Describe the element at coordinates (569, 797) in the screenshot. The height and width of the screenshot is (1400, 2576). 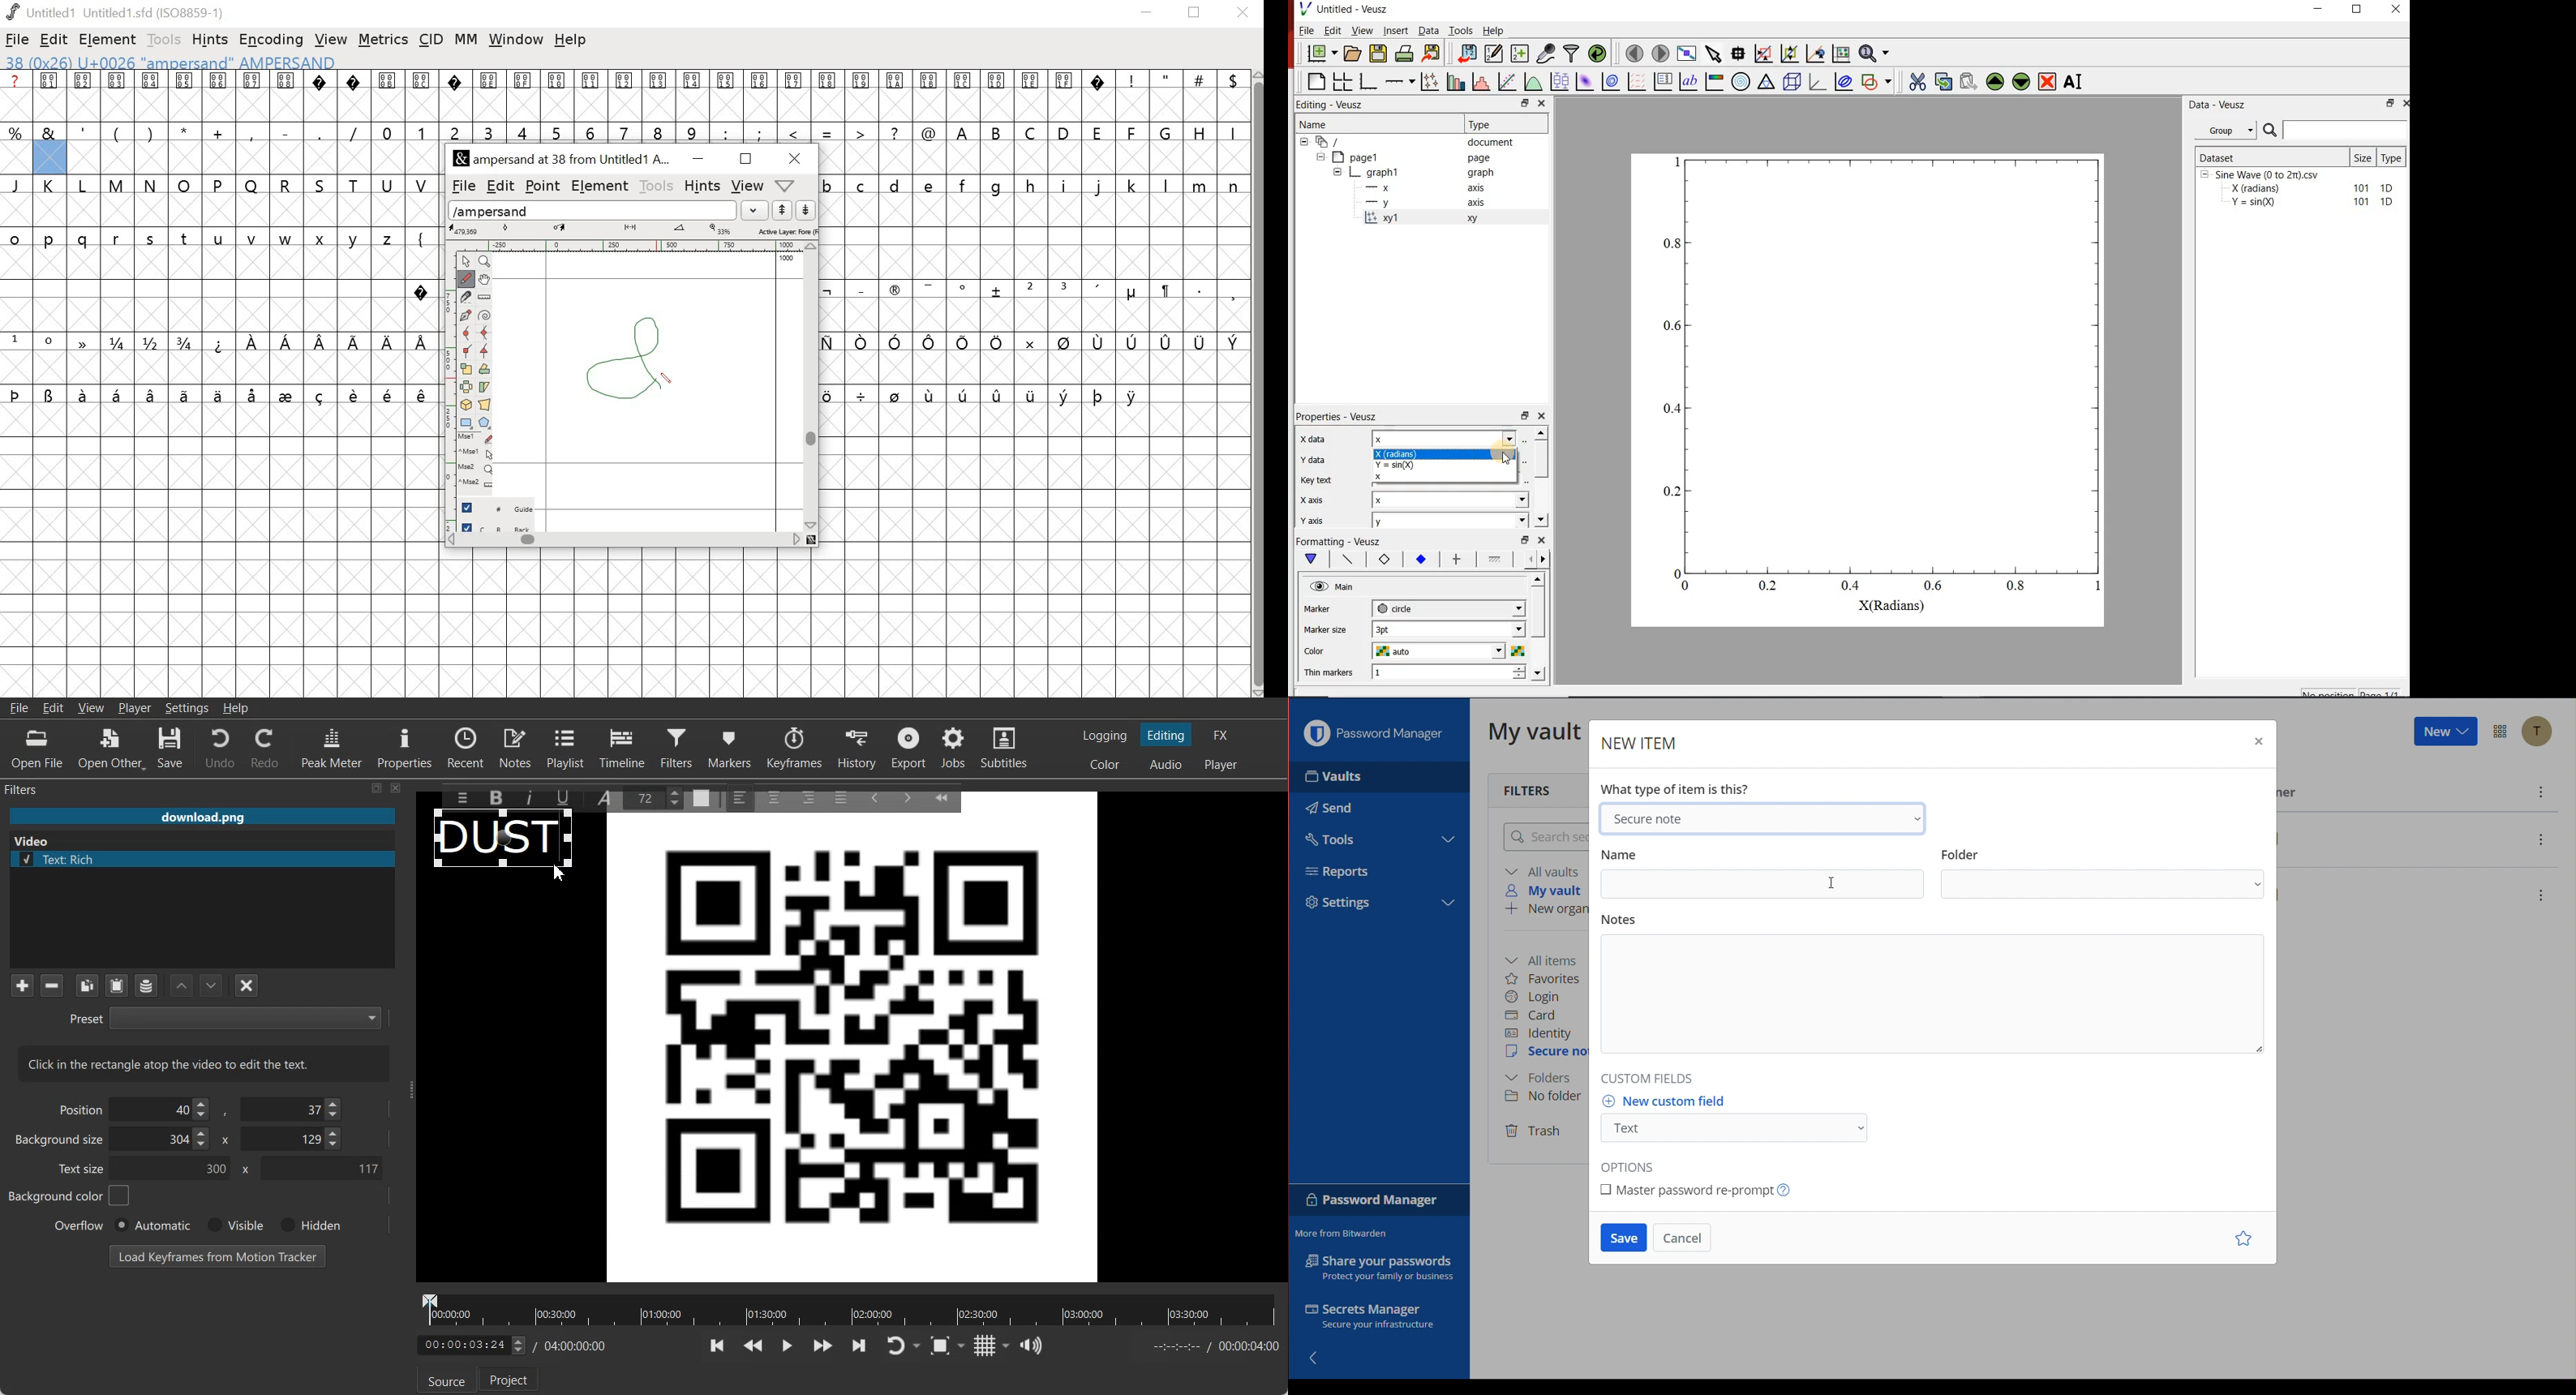
I see `Underline` at that location.